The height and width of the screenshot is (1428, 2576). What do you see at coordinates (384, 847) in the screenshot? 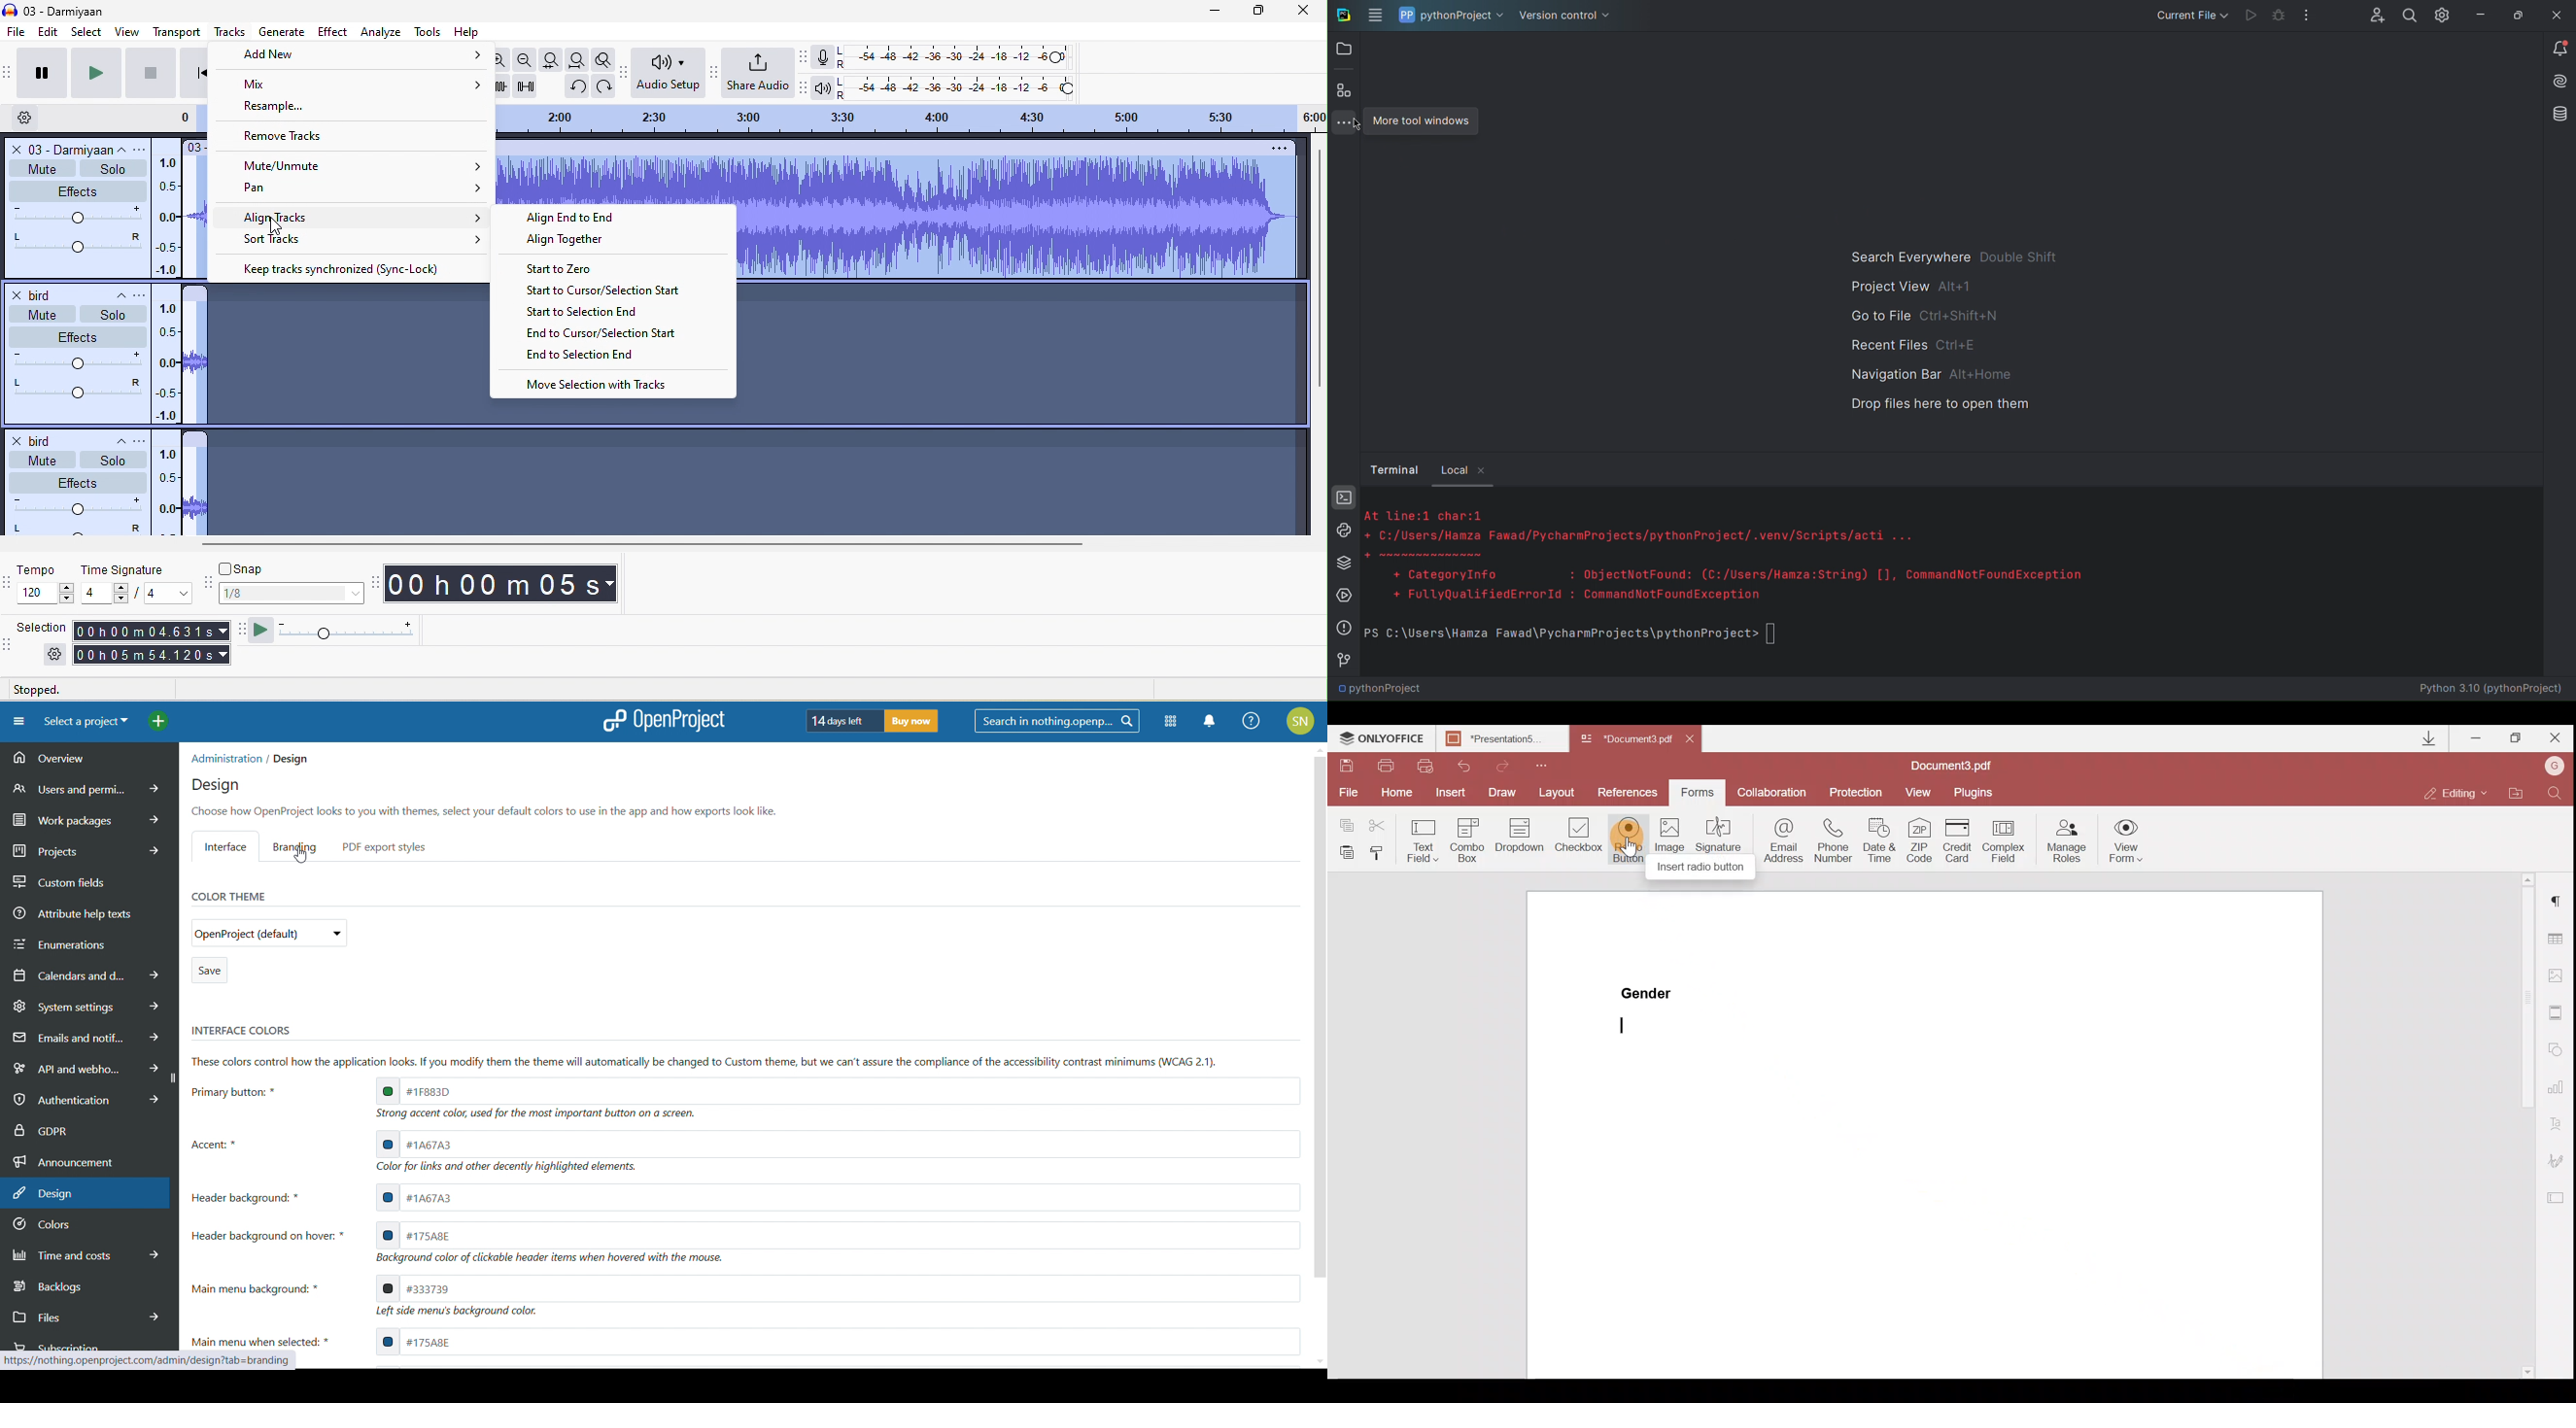
I see `pdf export styles` at bounding box center [384, 847].